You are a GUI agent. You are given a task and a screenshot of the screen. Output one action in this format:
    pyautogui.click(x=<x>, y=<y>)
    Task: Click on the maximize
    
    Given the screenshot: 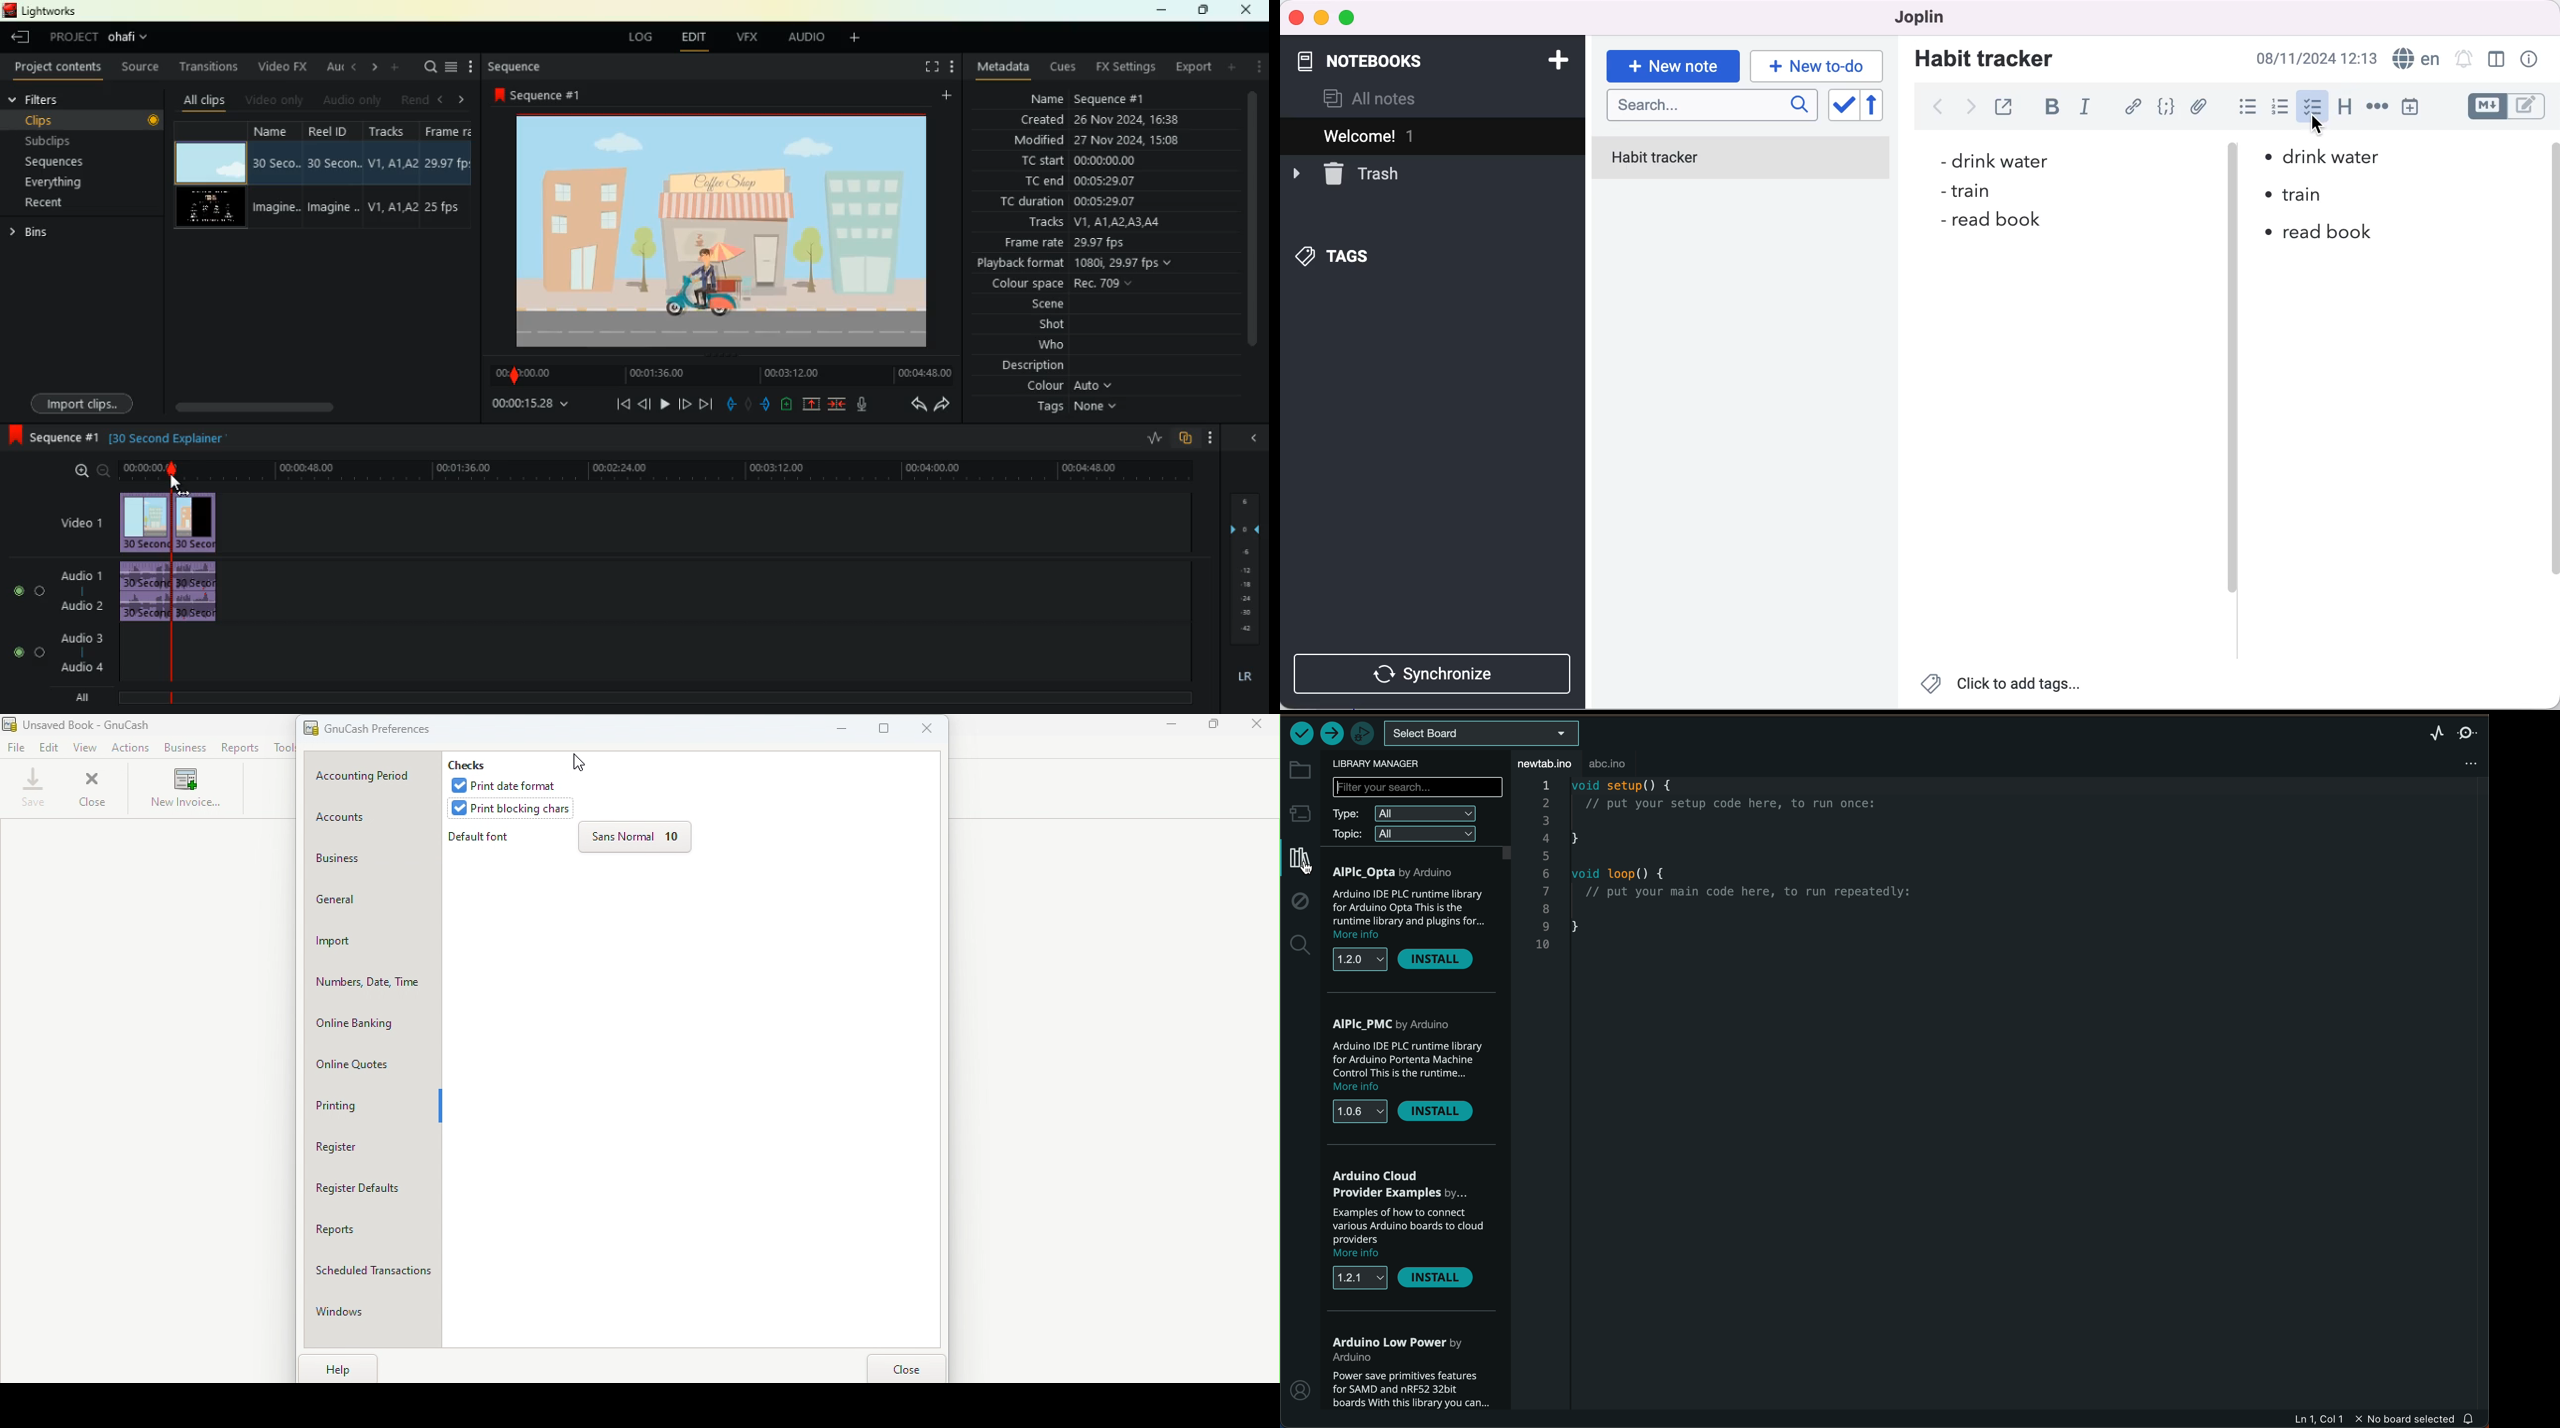 What is the action you would take?
    pyautogui.click(x=1349, y=19)
    